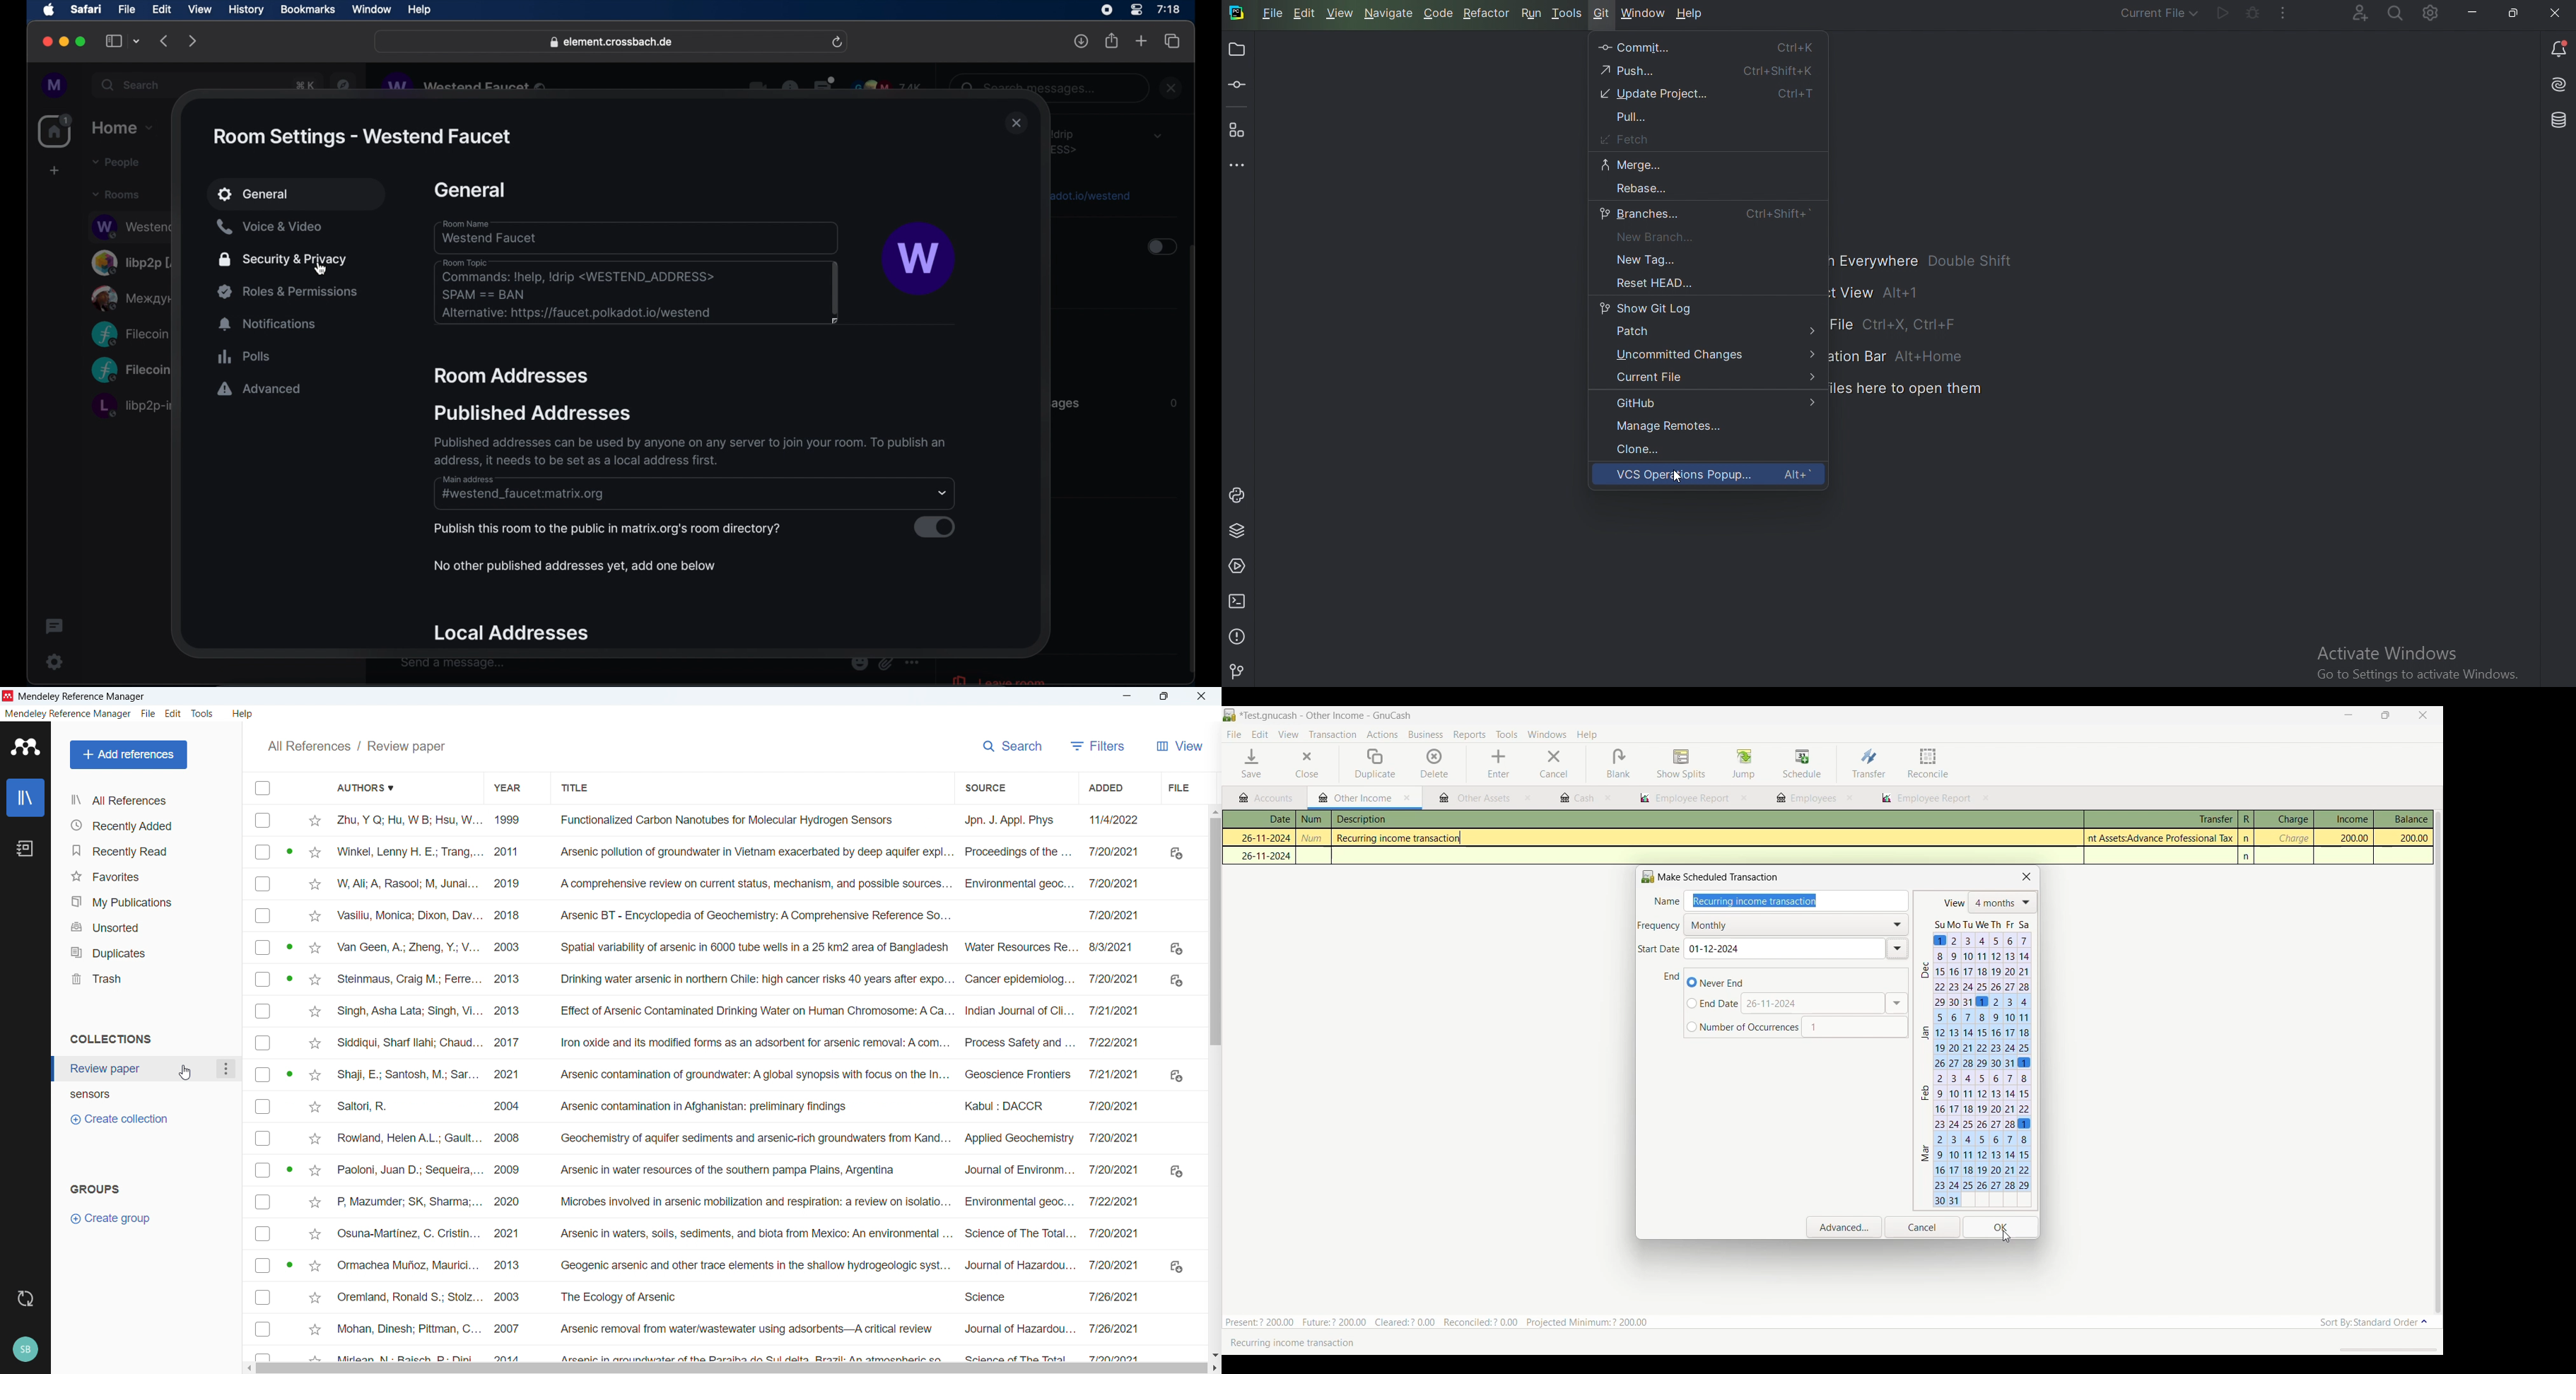 This screenshot has width=2576, height=1400. Describe the element at coordinates (85, 9) in the screenshot. I see `safari` at that location.